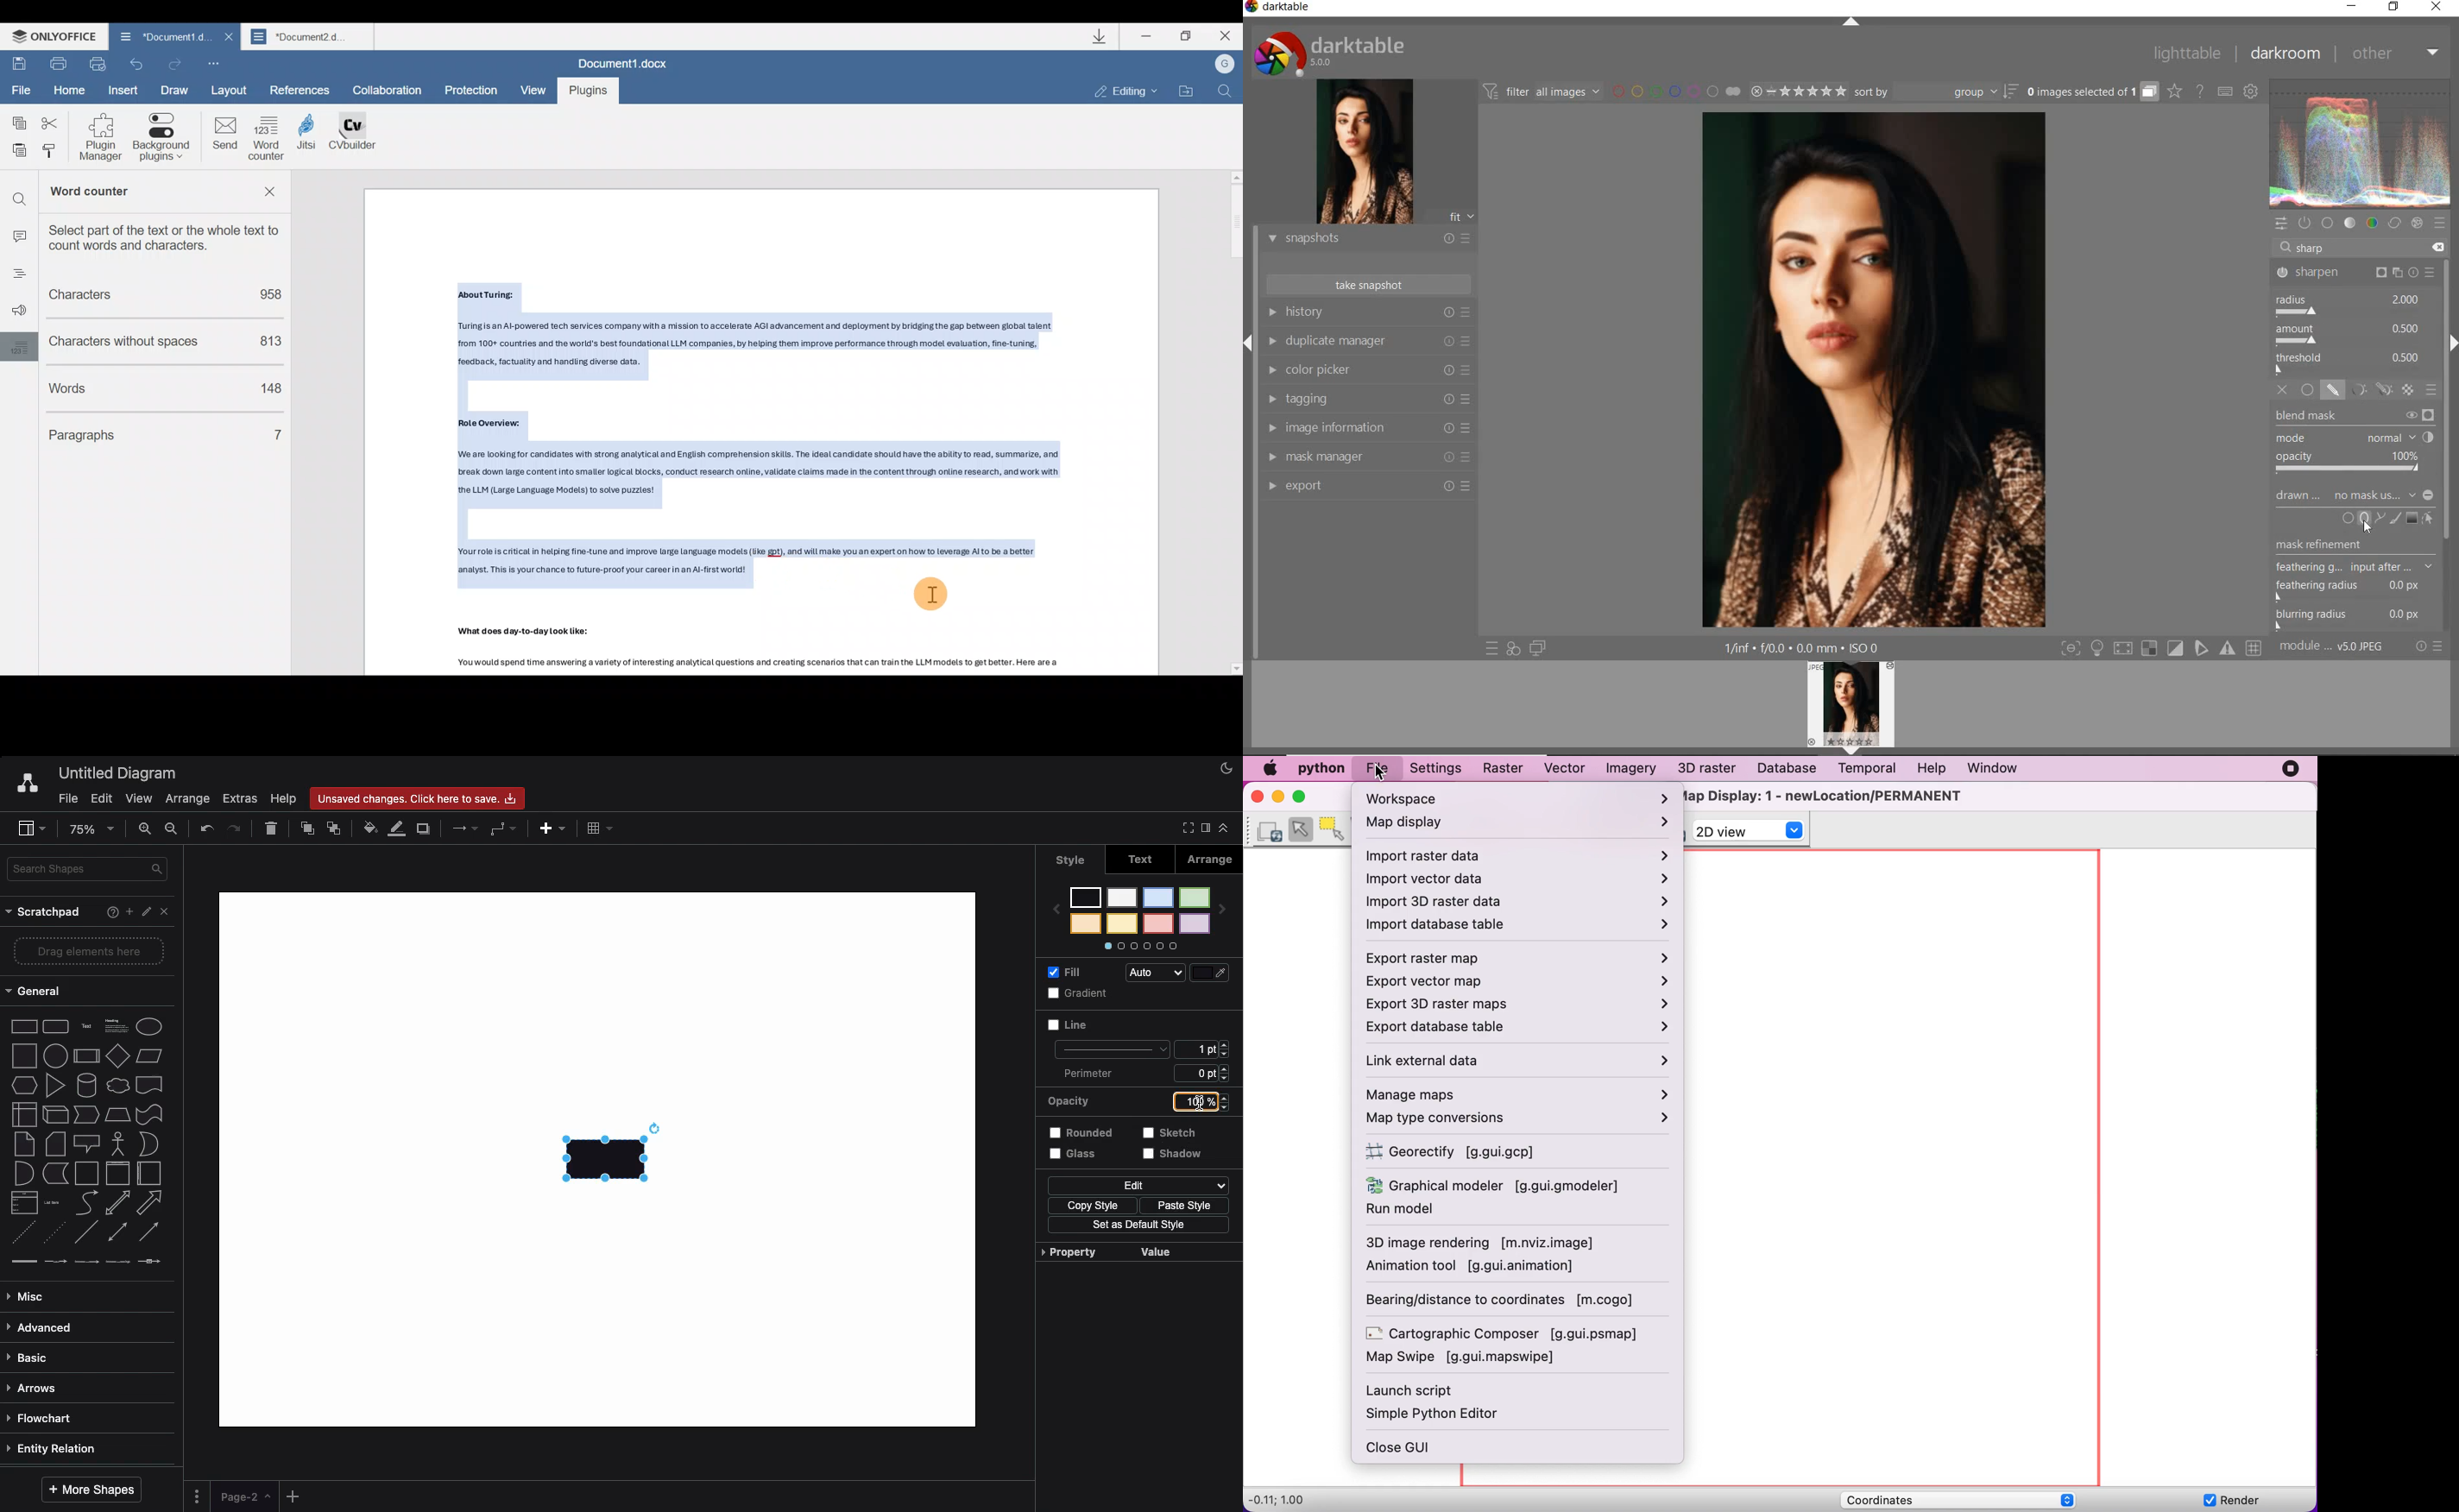 Image resolution: width=2464 pixels, height=1512 pixels. I want to click on off, so click(2284, 390).